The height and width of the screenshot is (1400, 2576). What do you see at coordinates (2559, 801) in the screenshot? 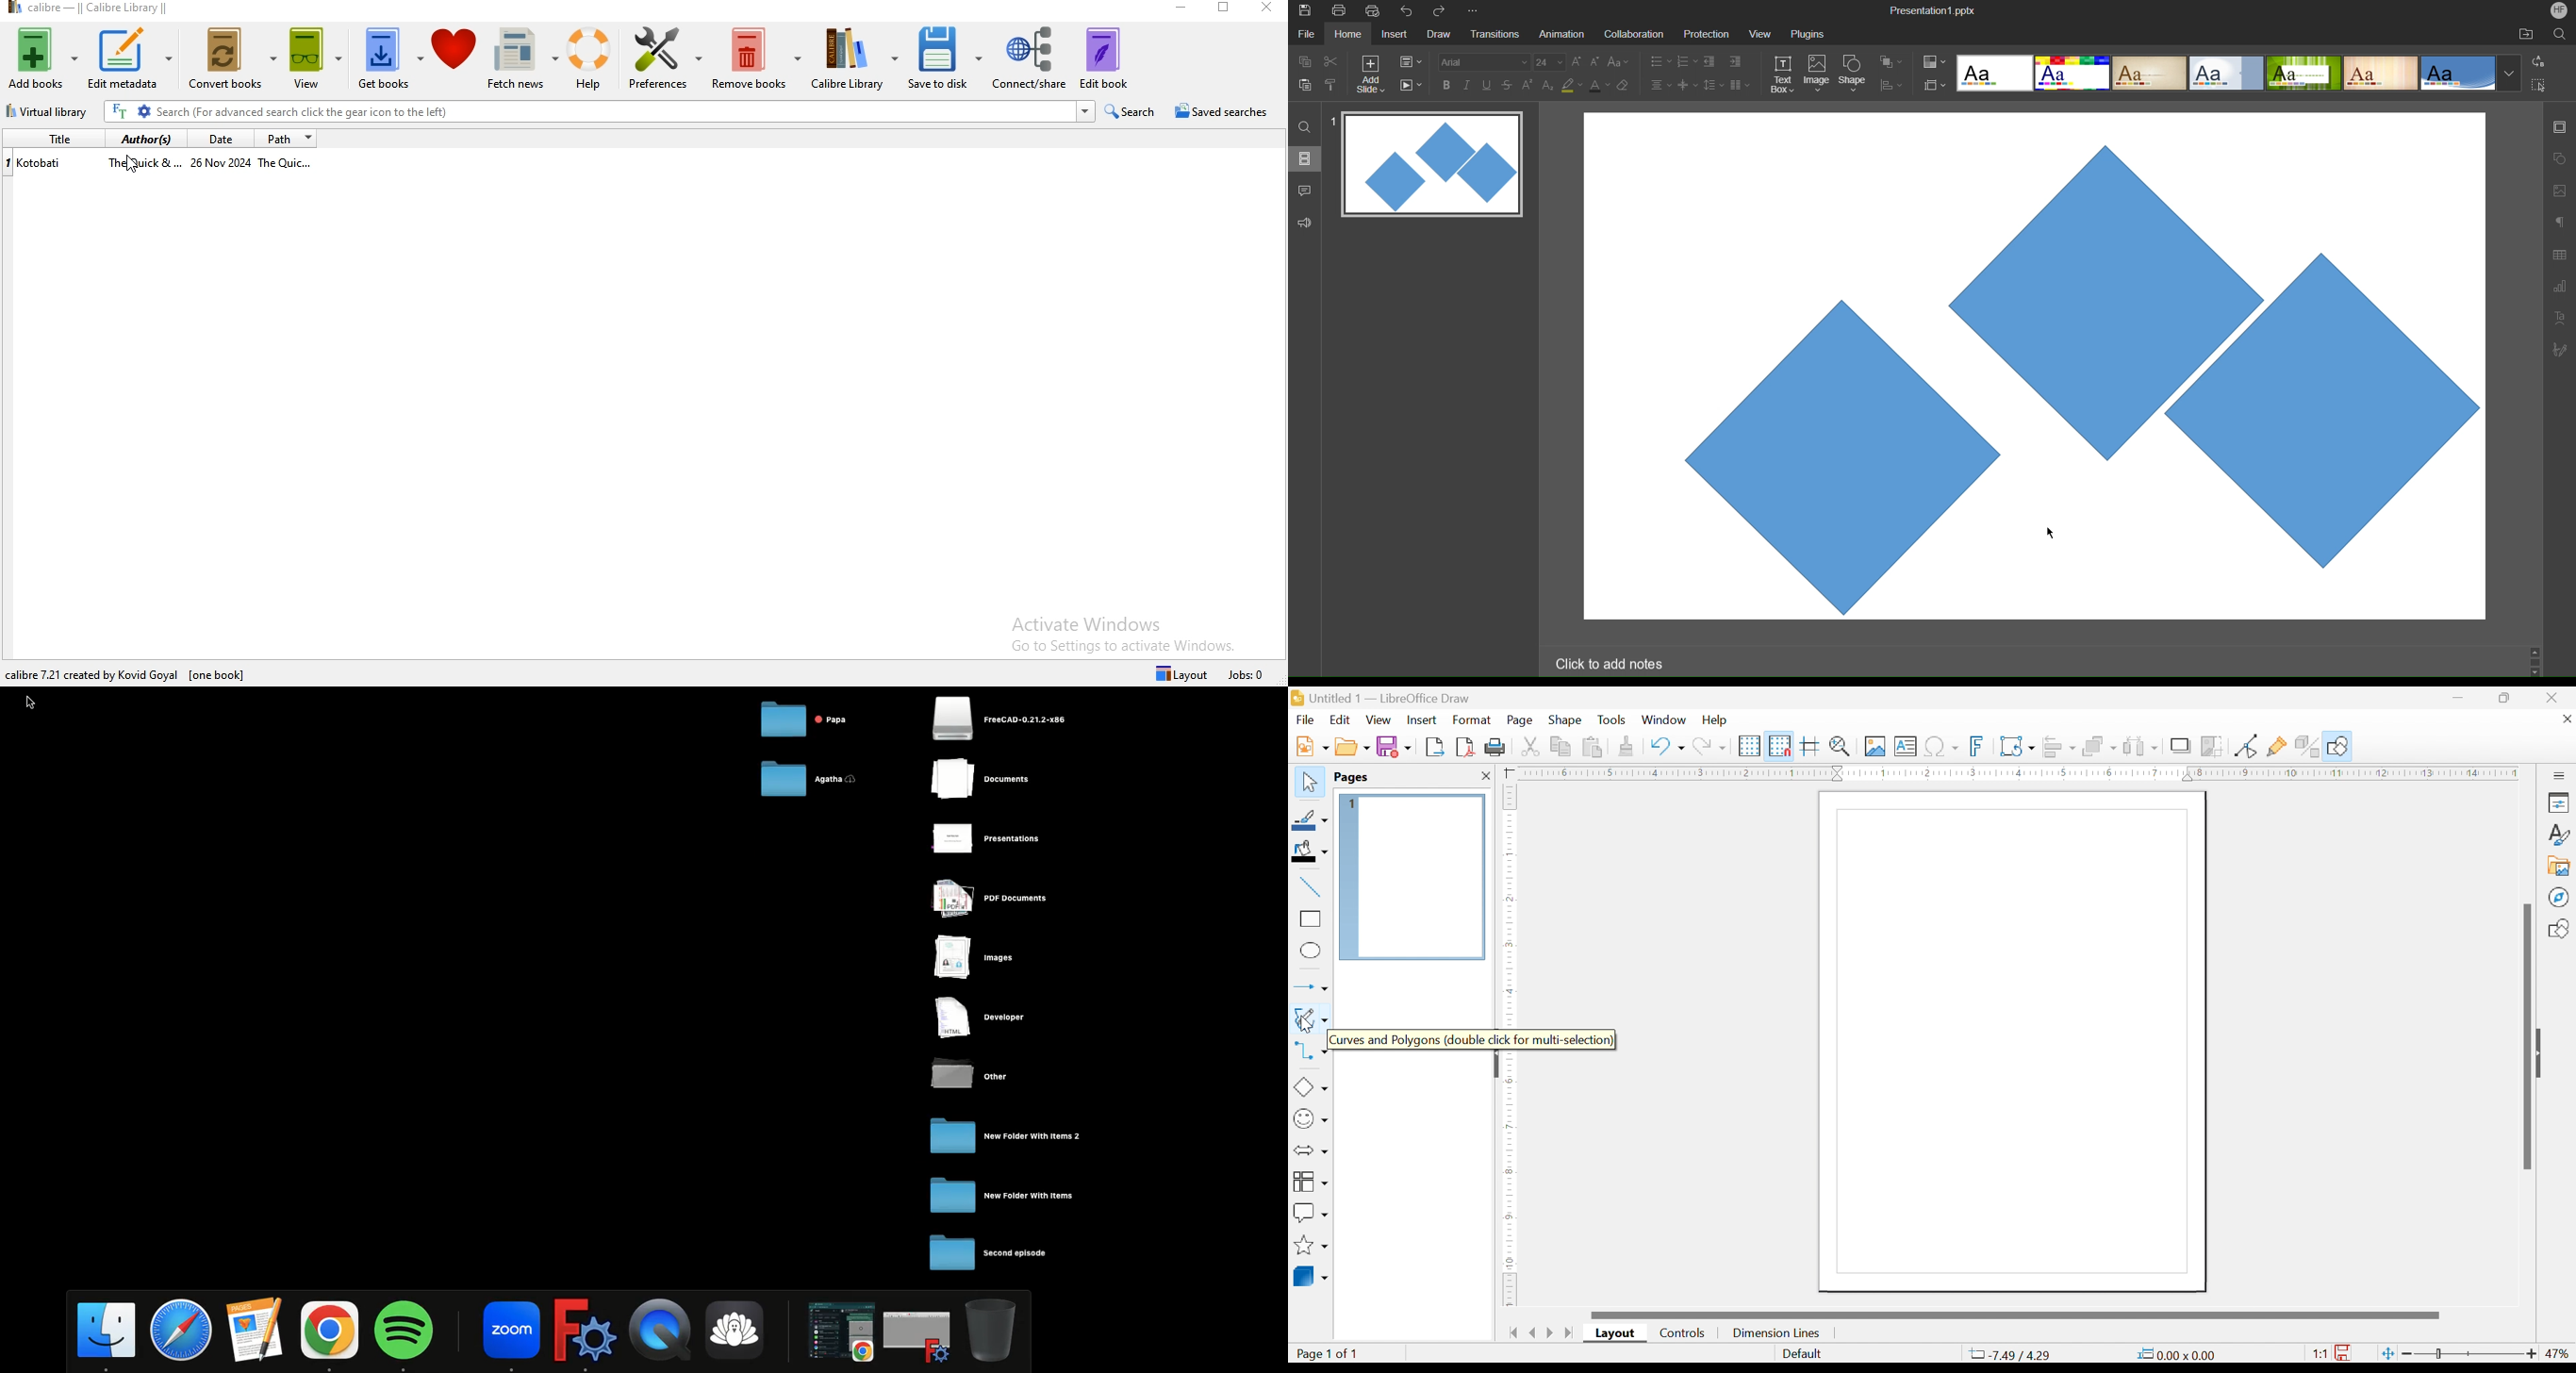
I see `properties` at bounding box center [2559, 801].